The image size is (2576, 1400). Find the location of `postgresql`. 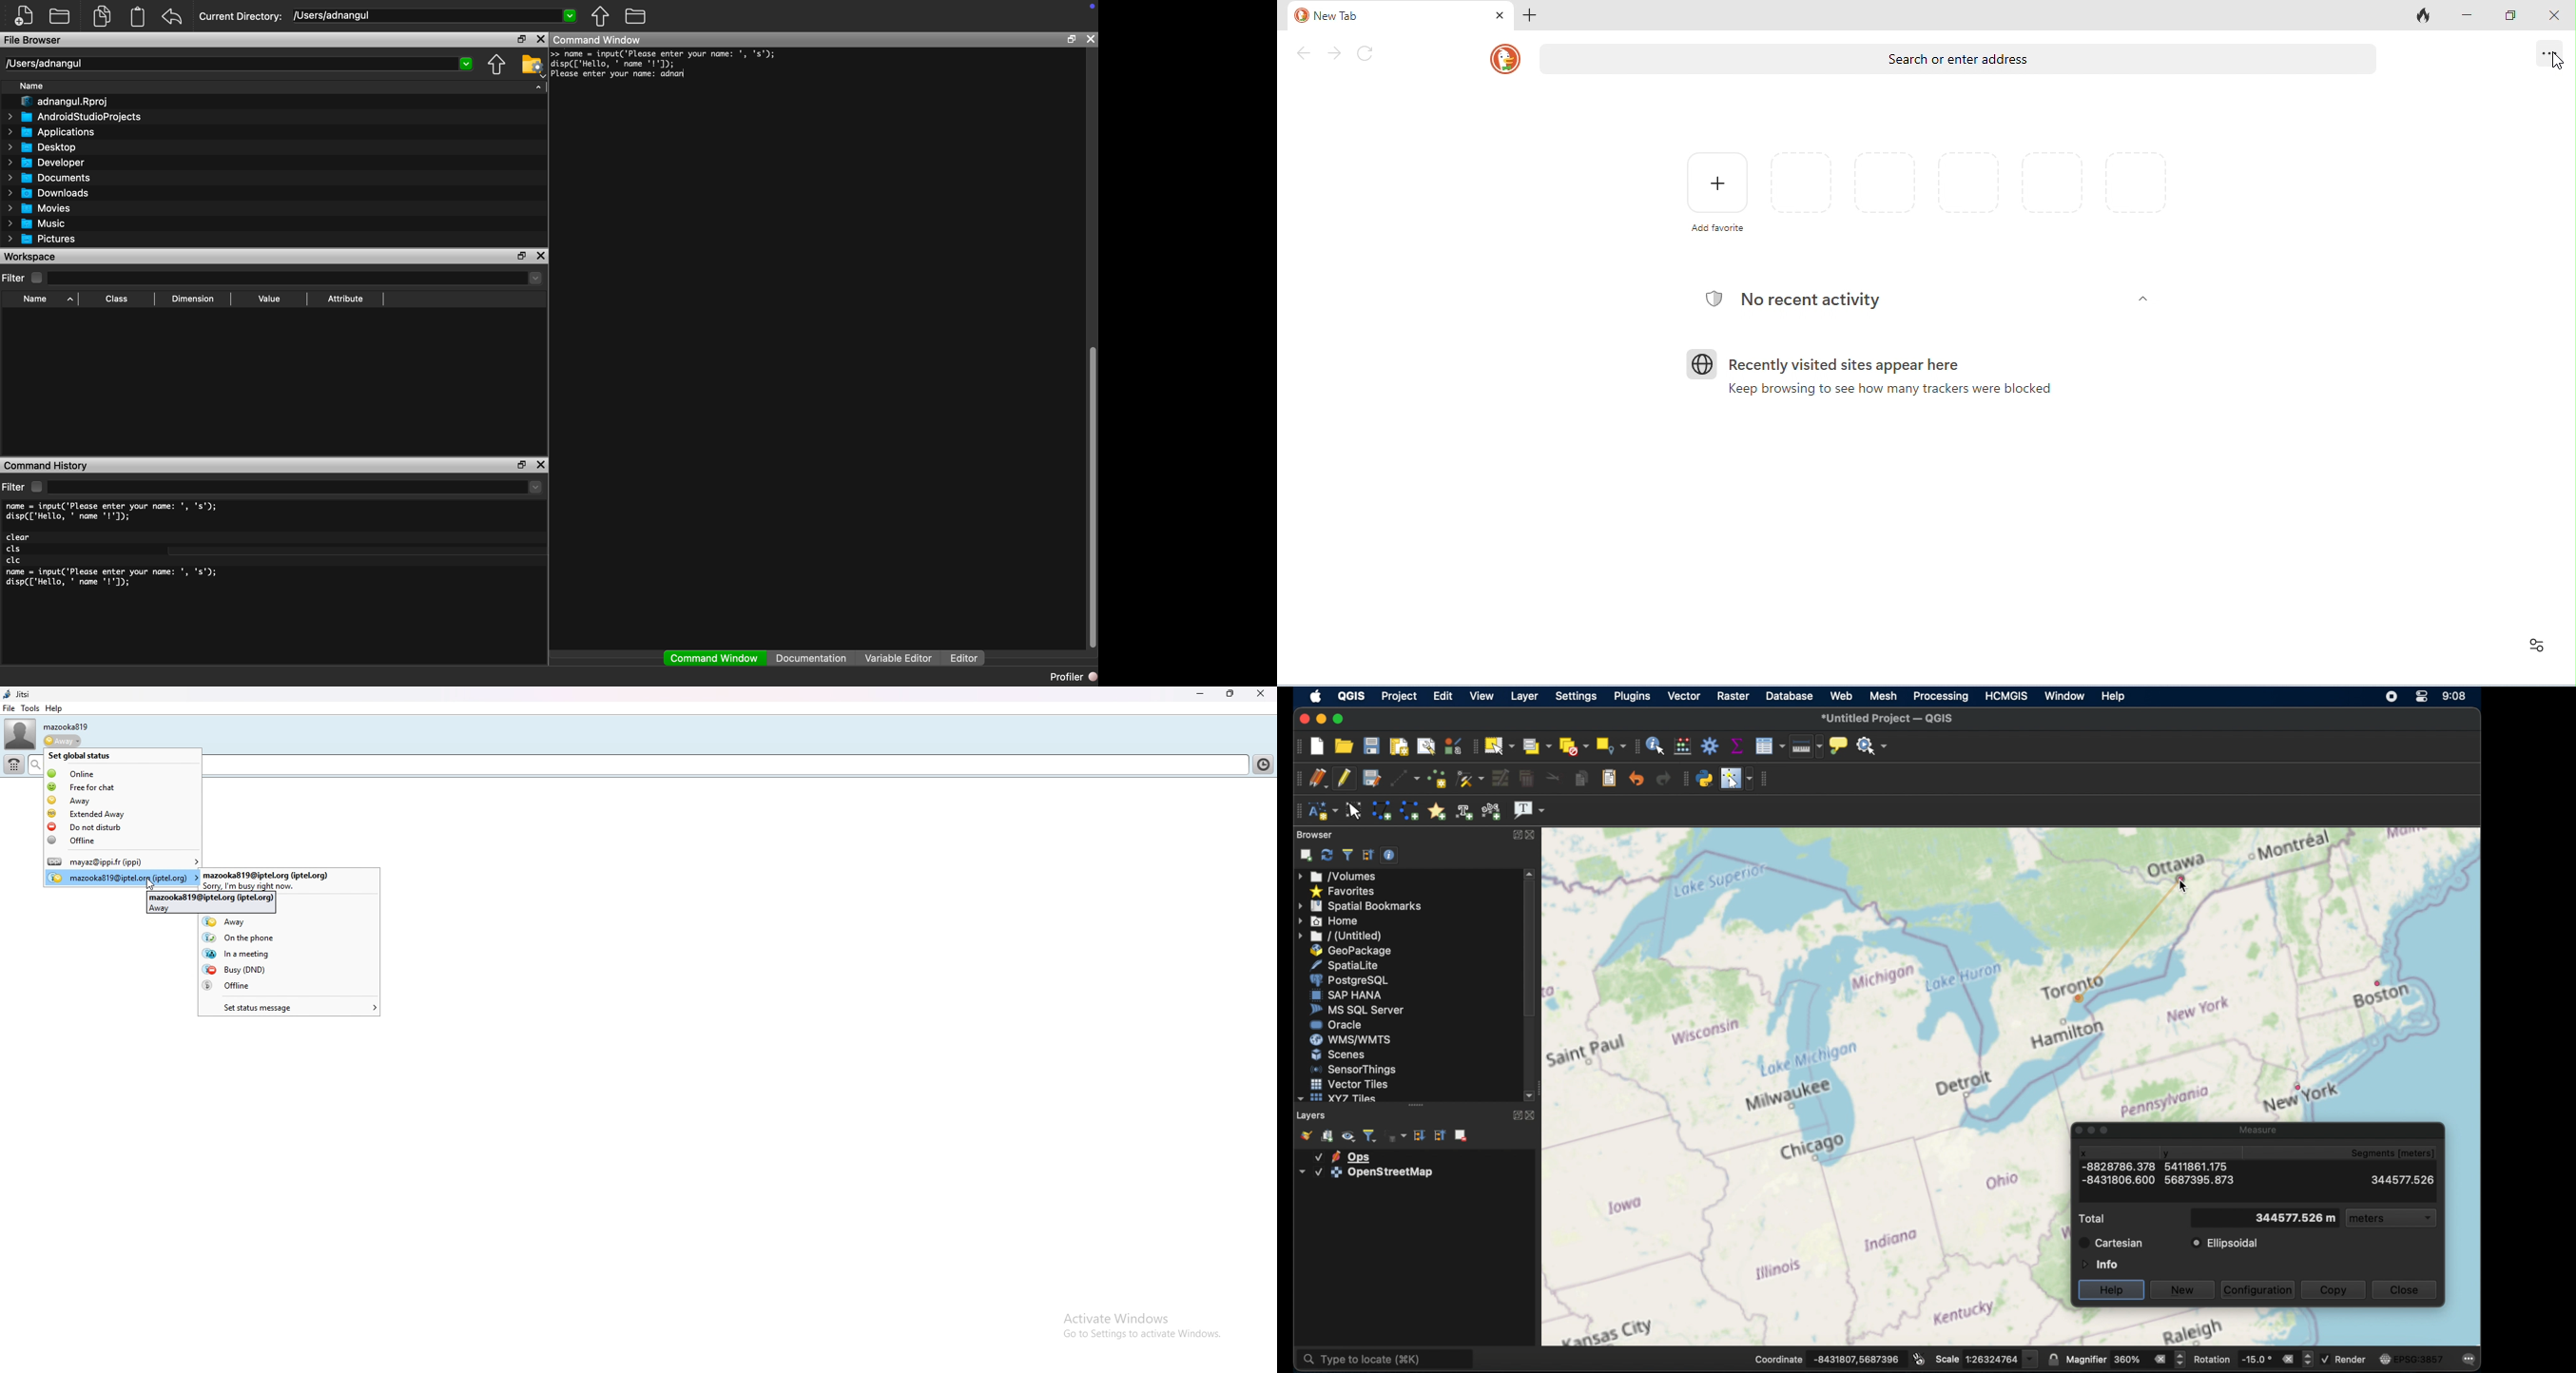

postgresql is located at coordinates (1354, 980).